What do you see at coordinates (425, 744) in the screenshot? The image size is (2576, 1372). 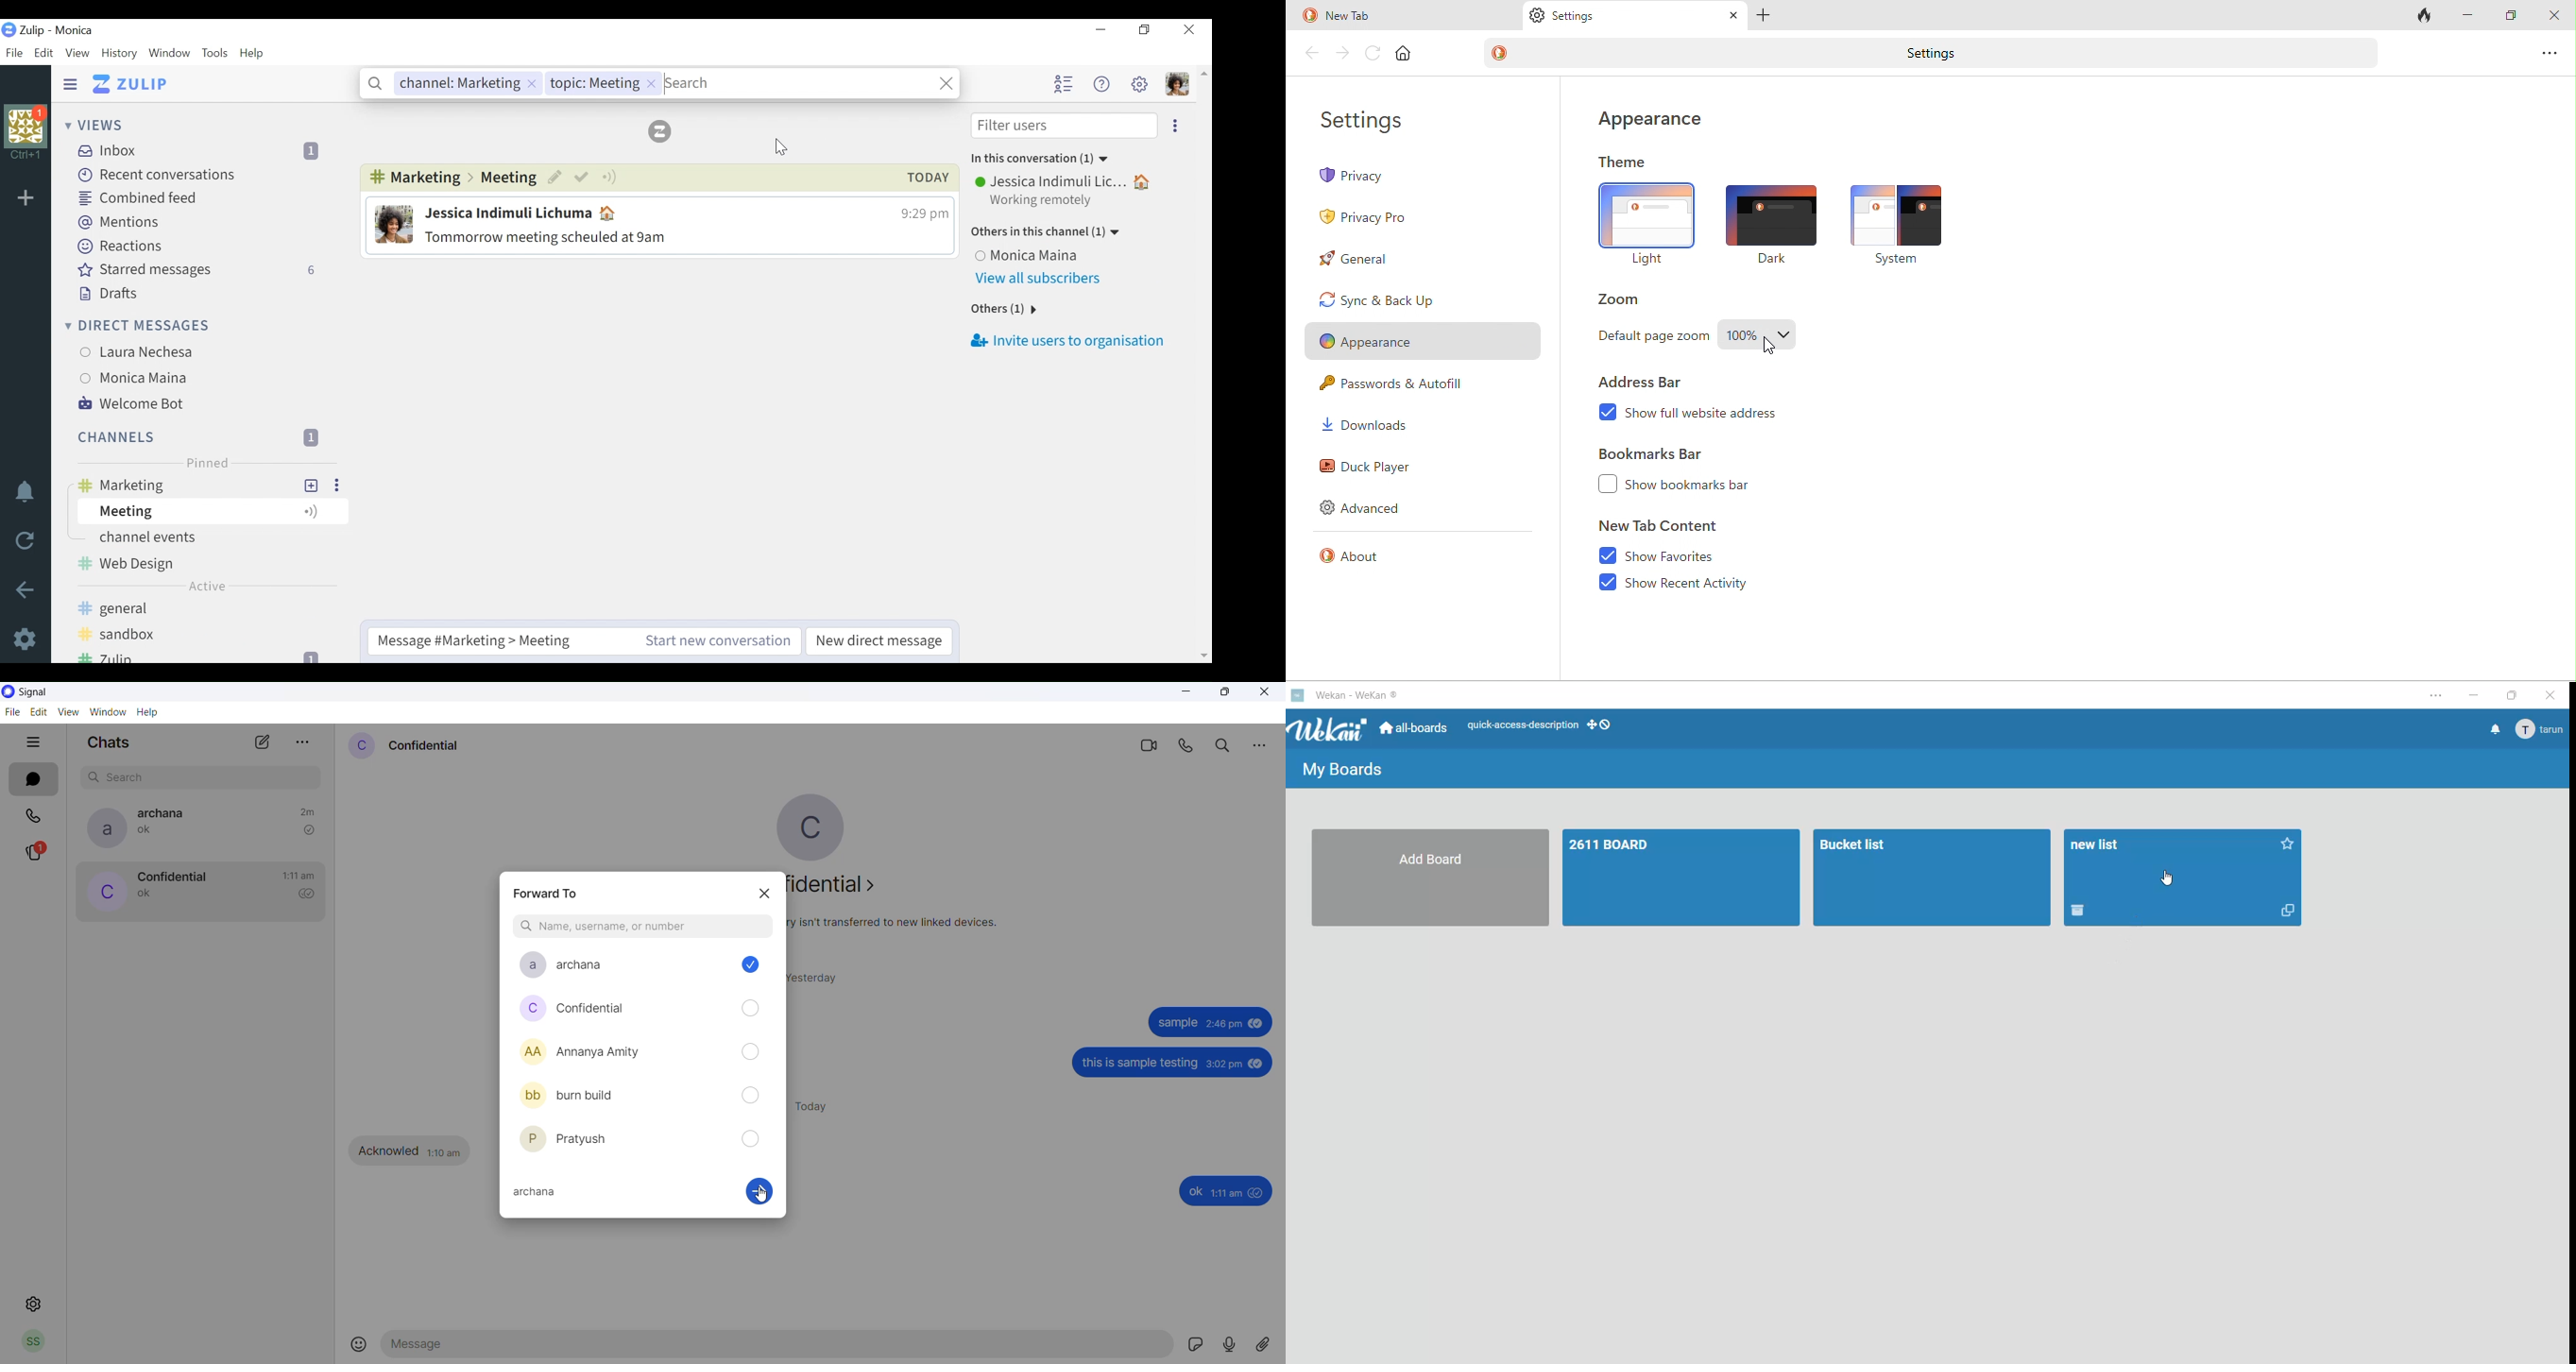 I see `contact name` at bounding box center [425, 744].